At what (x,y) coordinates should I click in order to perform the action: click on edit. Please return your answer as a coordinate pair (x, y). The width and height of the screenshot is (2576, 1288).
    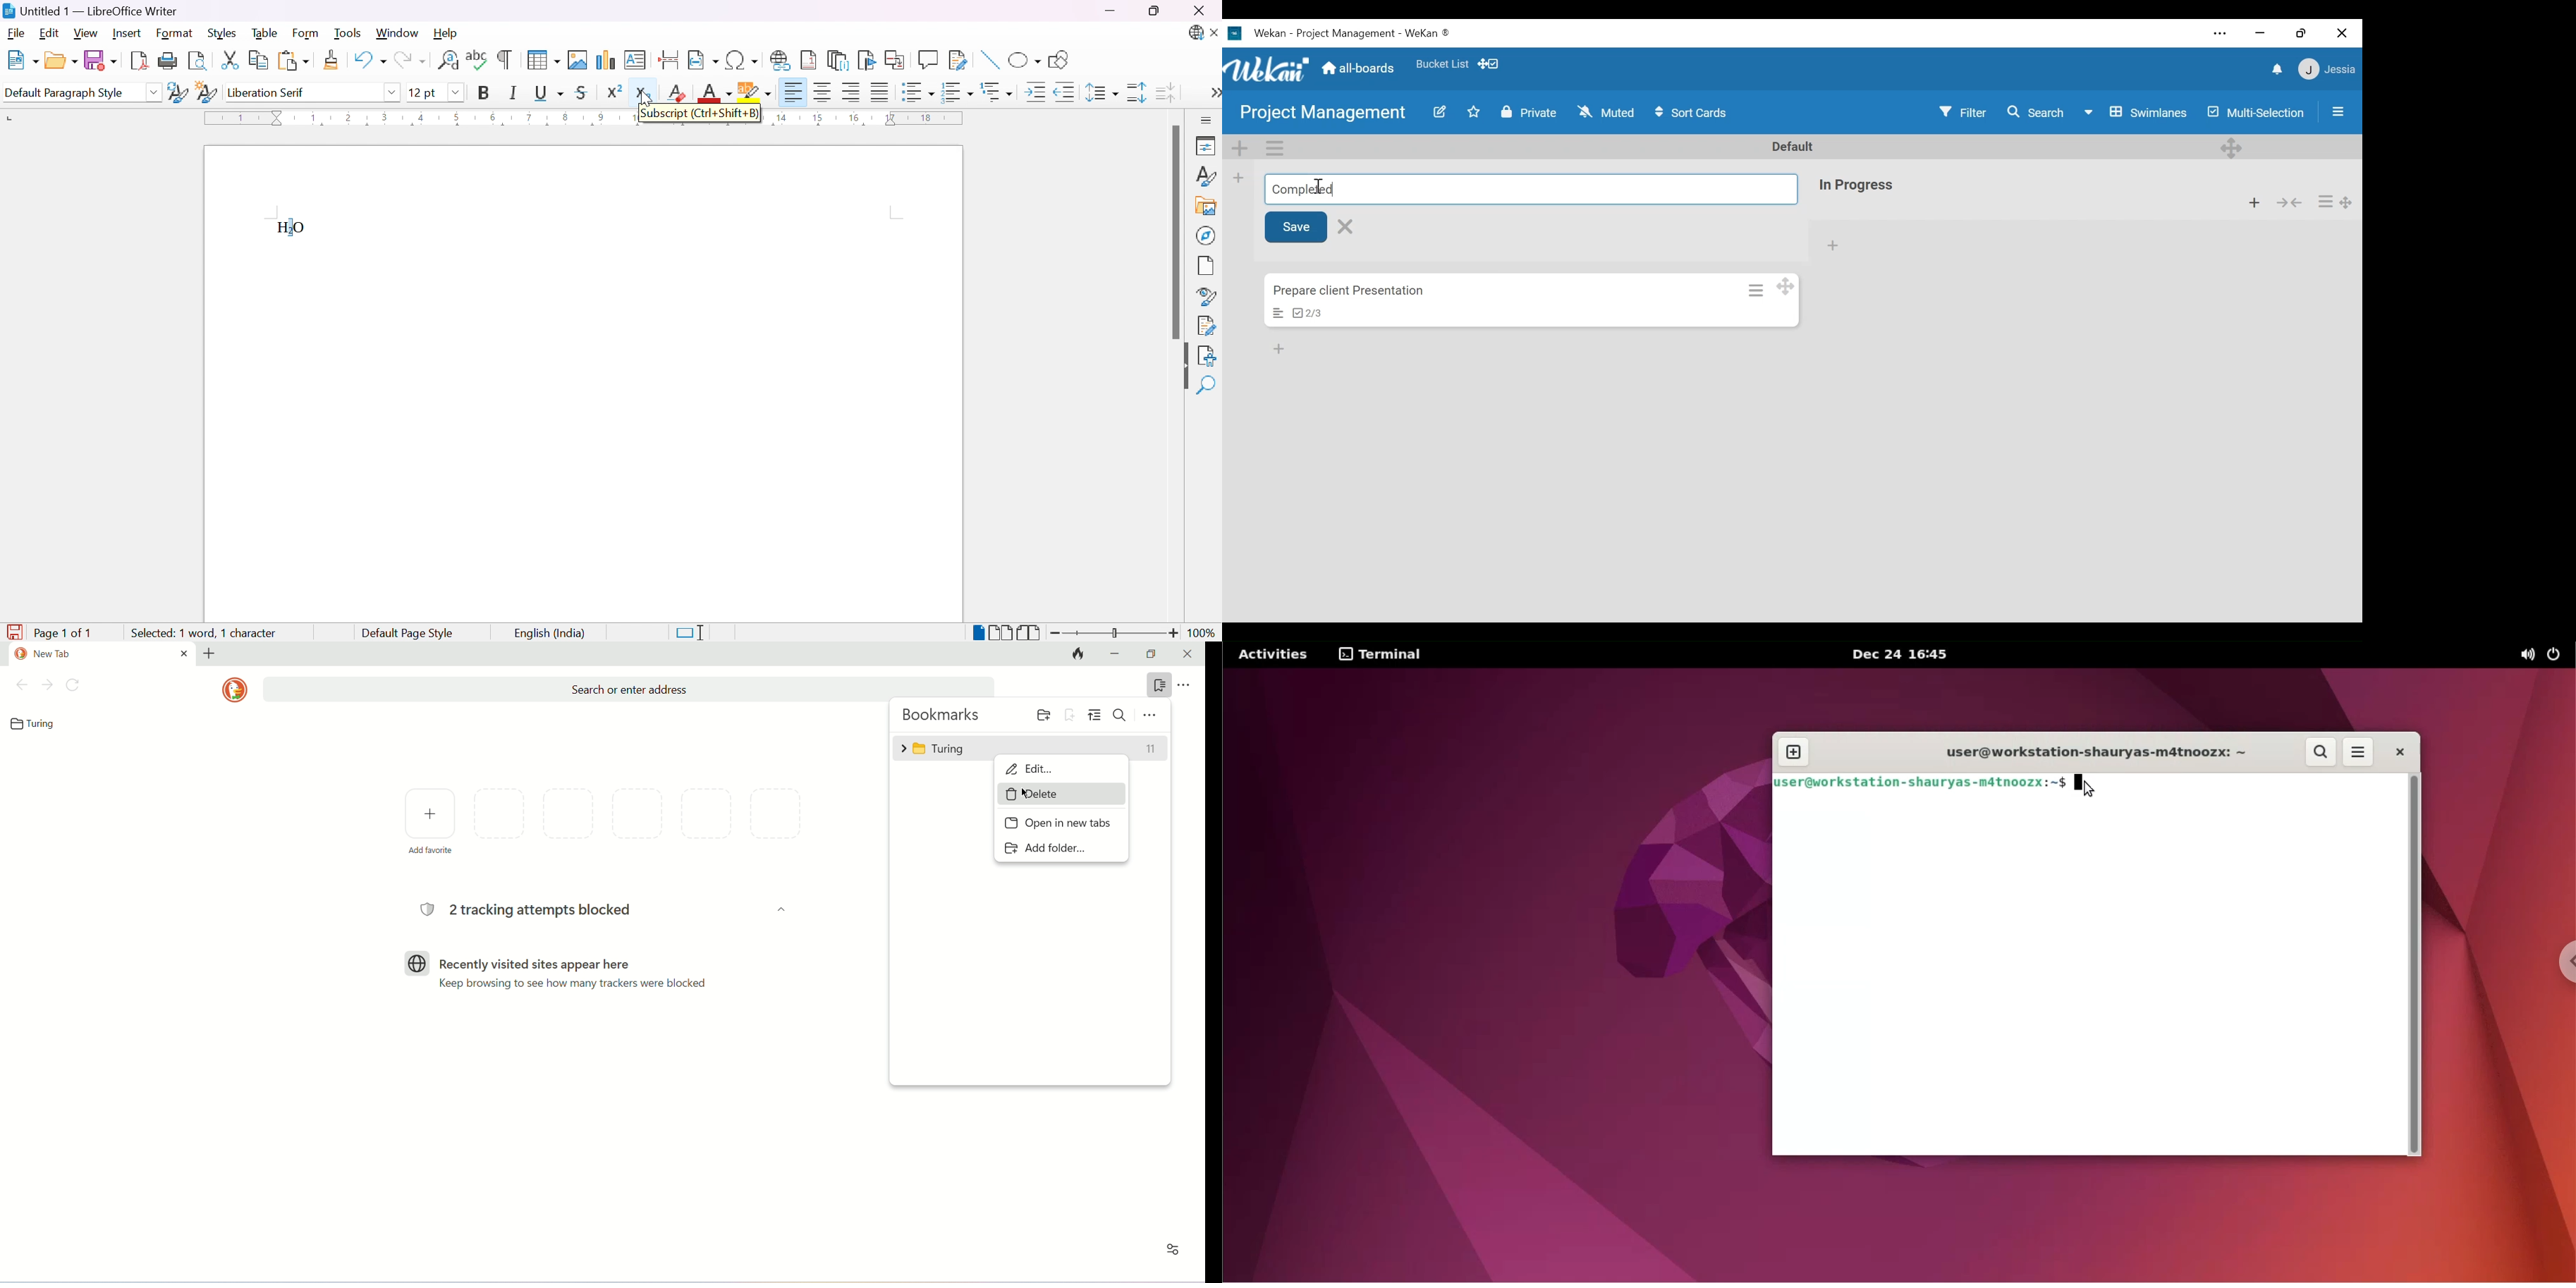
    Looking at the image, I should click on (1063, 771).